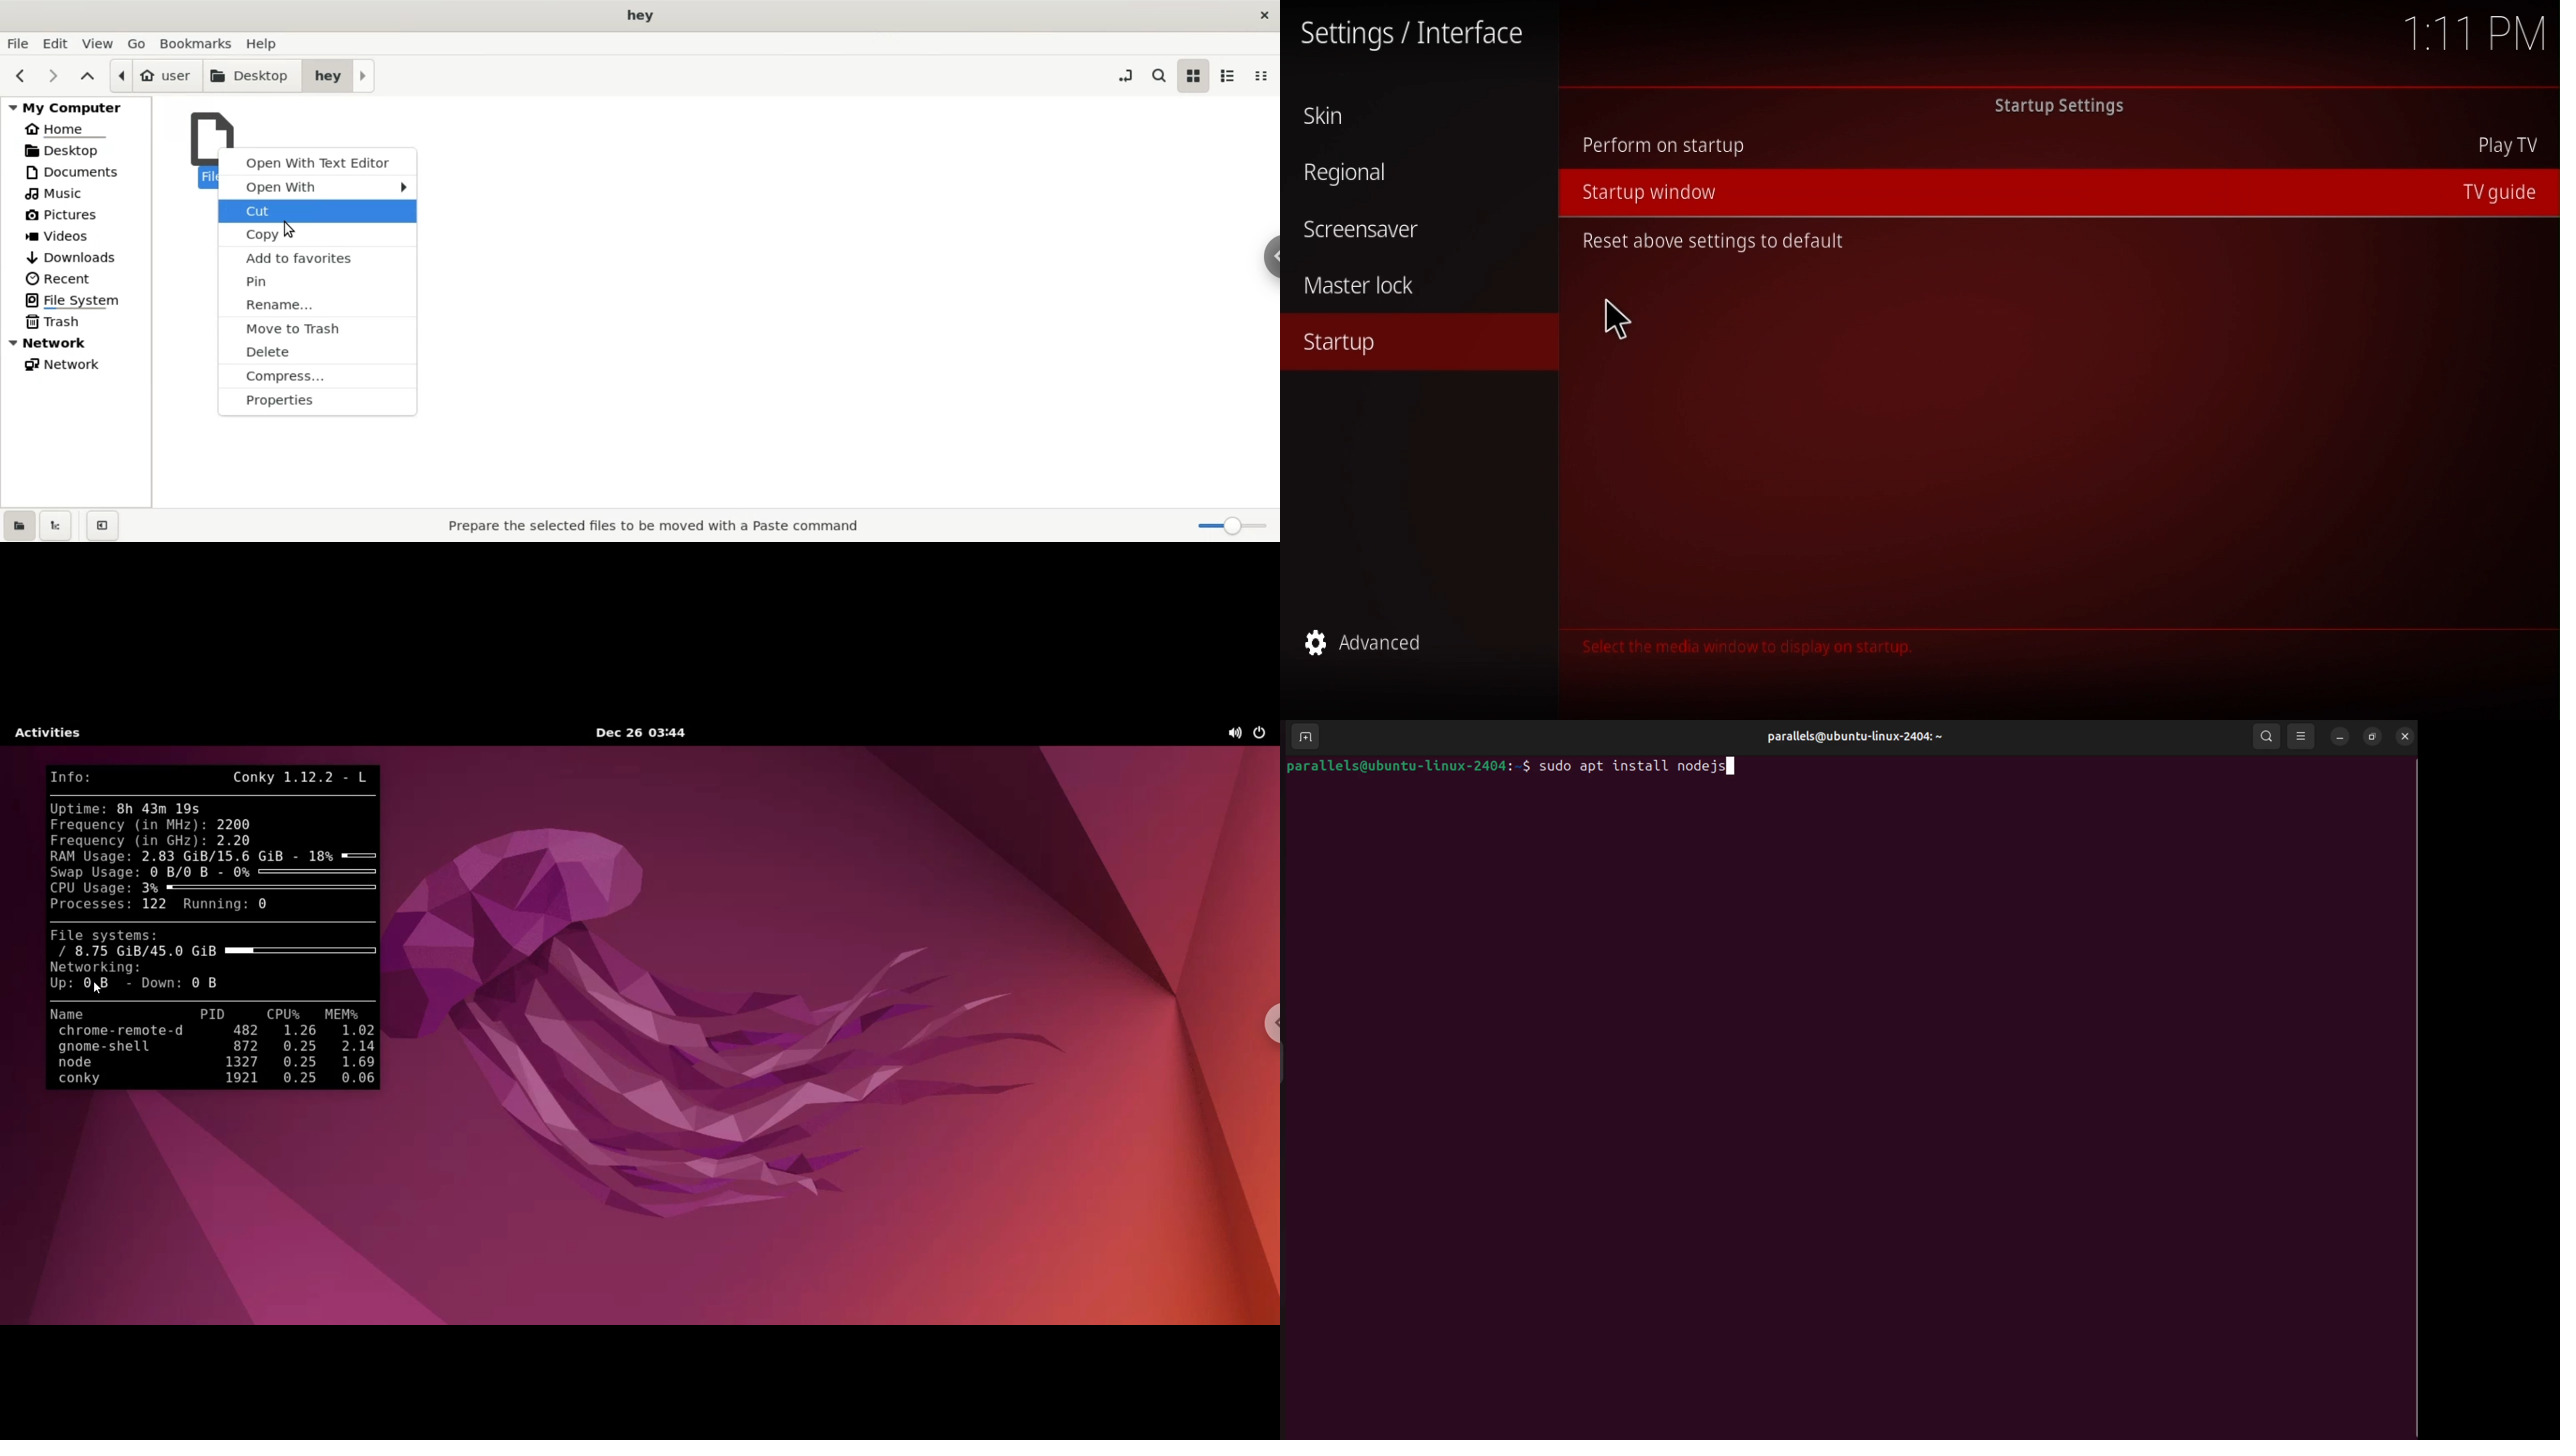 This screenshot has width=2576, height=1456. I want to click on move to trash, so click(317, 327).